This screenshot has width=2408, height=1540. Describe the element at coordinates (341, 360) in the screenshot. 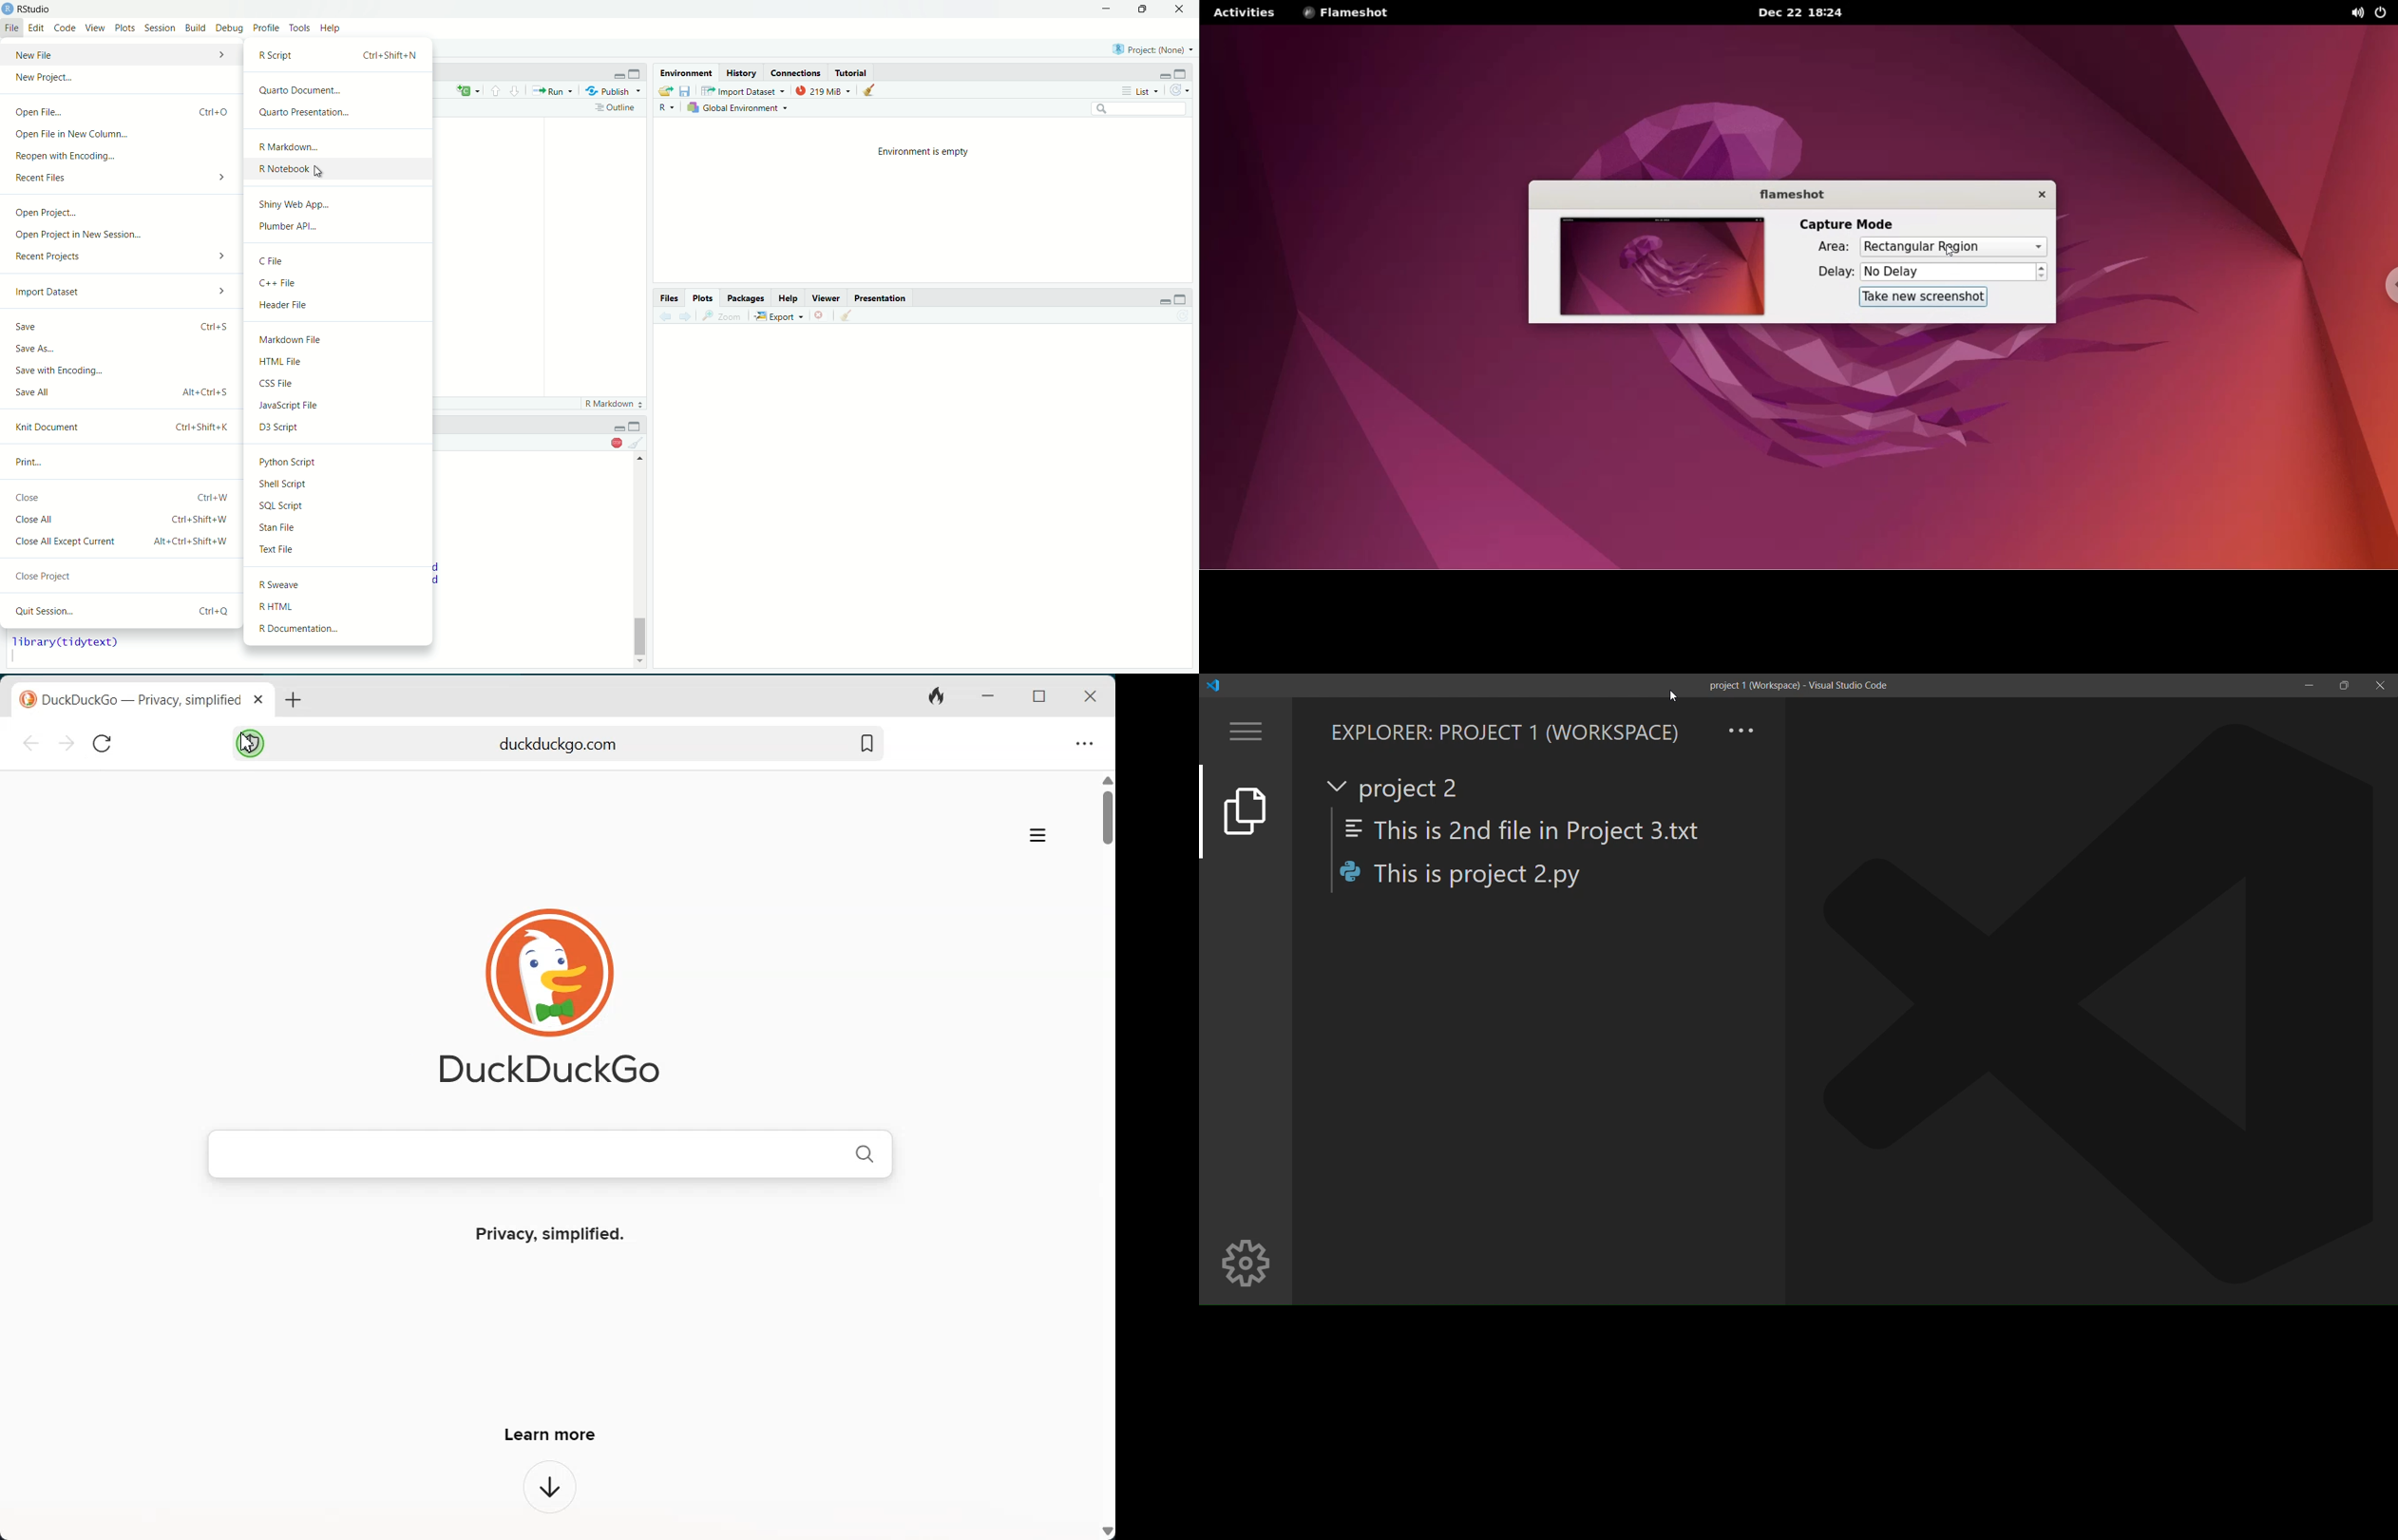

I see `HTML File` at that location.